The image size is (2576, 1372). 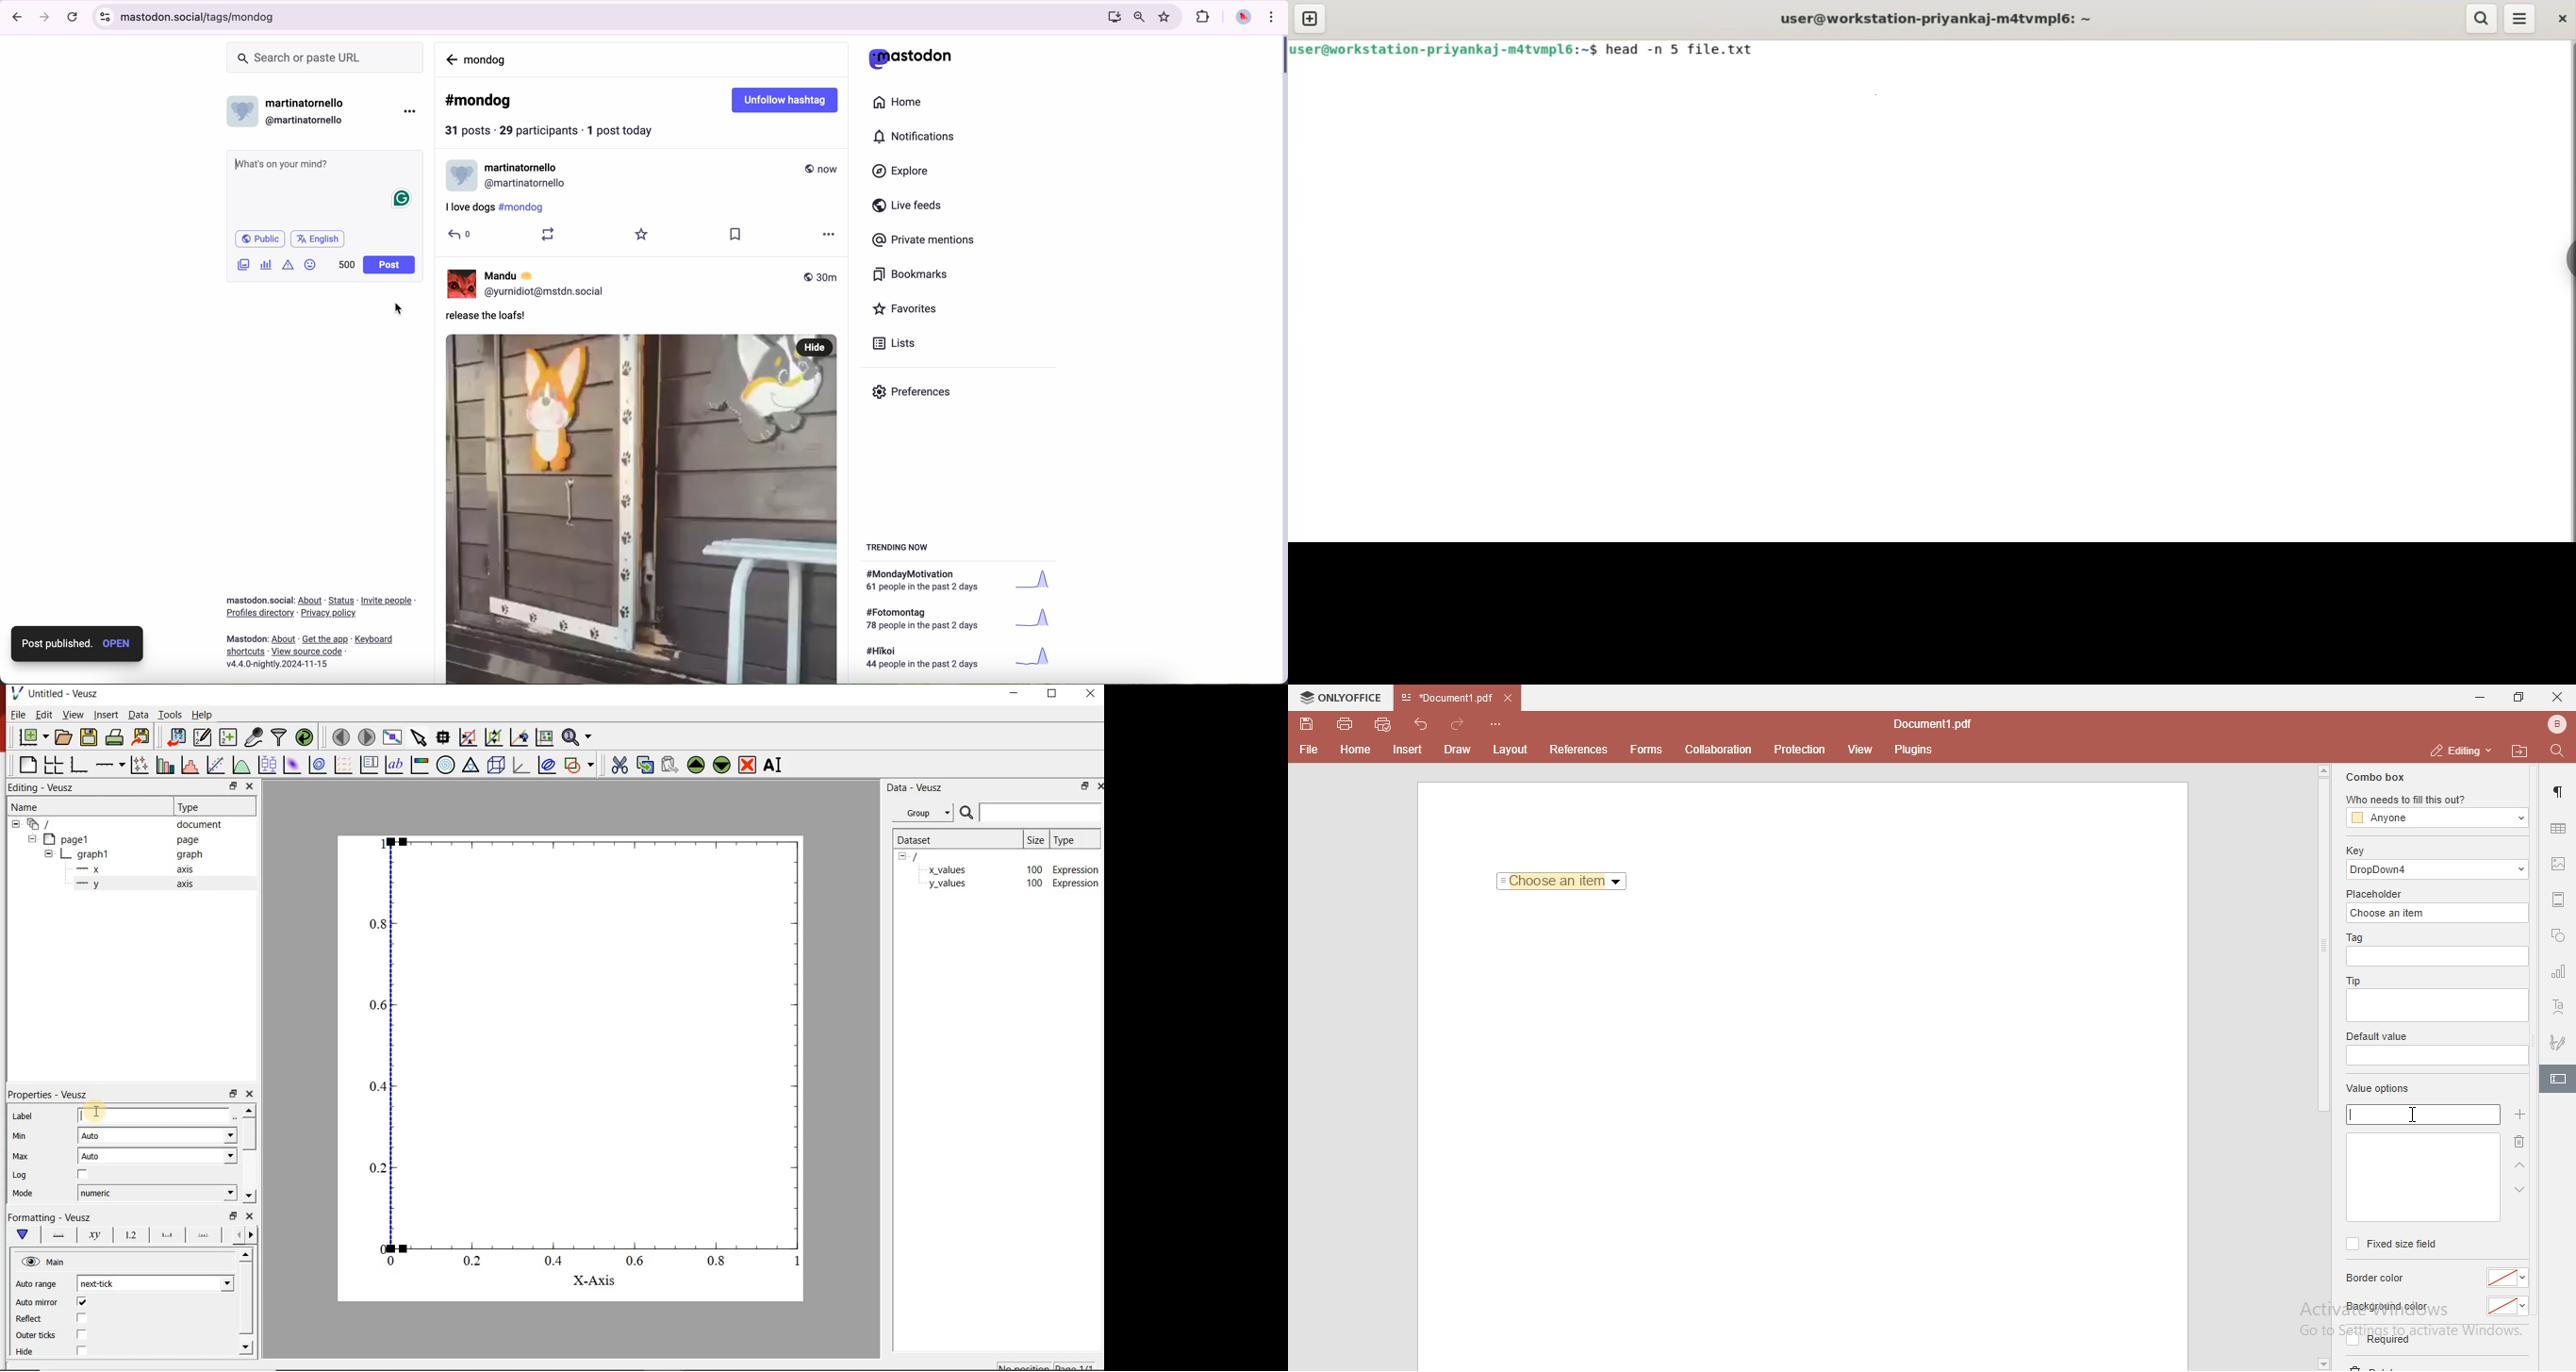 What do you see at coordinates (1723, 748) in the screenshot?
I see `collaboration` at bounding box center [1723, 748].